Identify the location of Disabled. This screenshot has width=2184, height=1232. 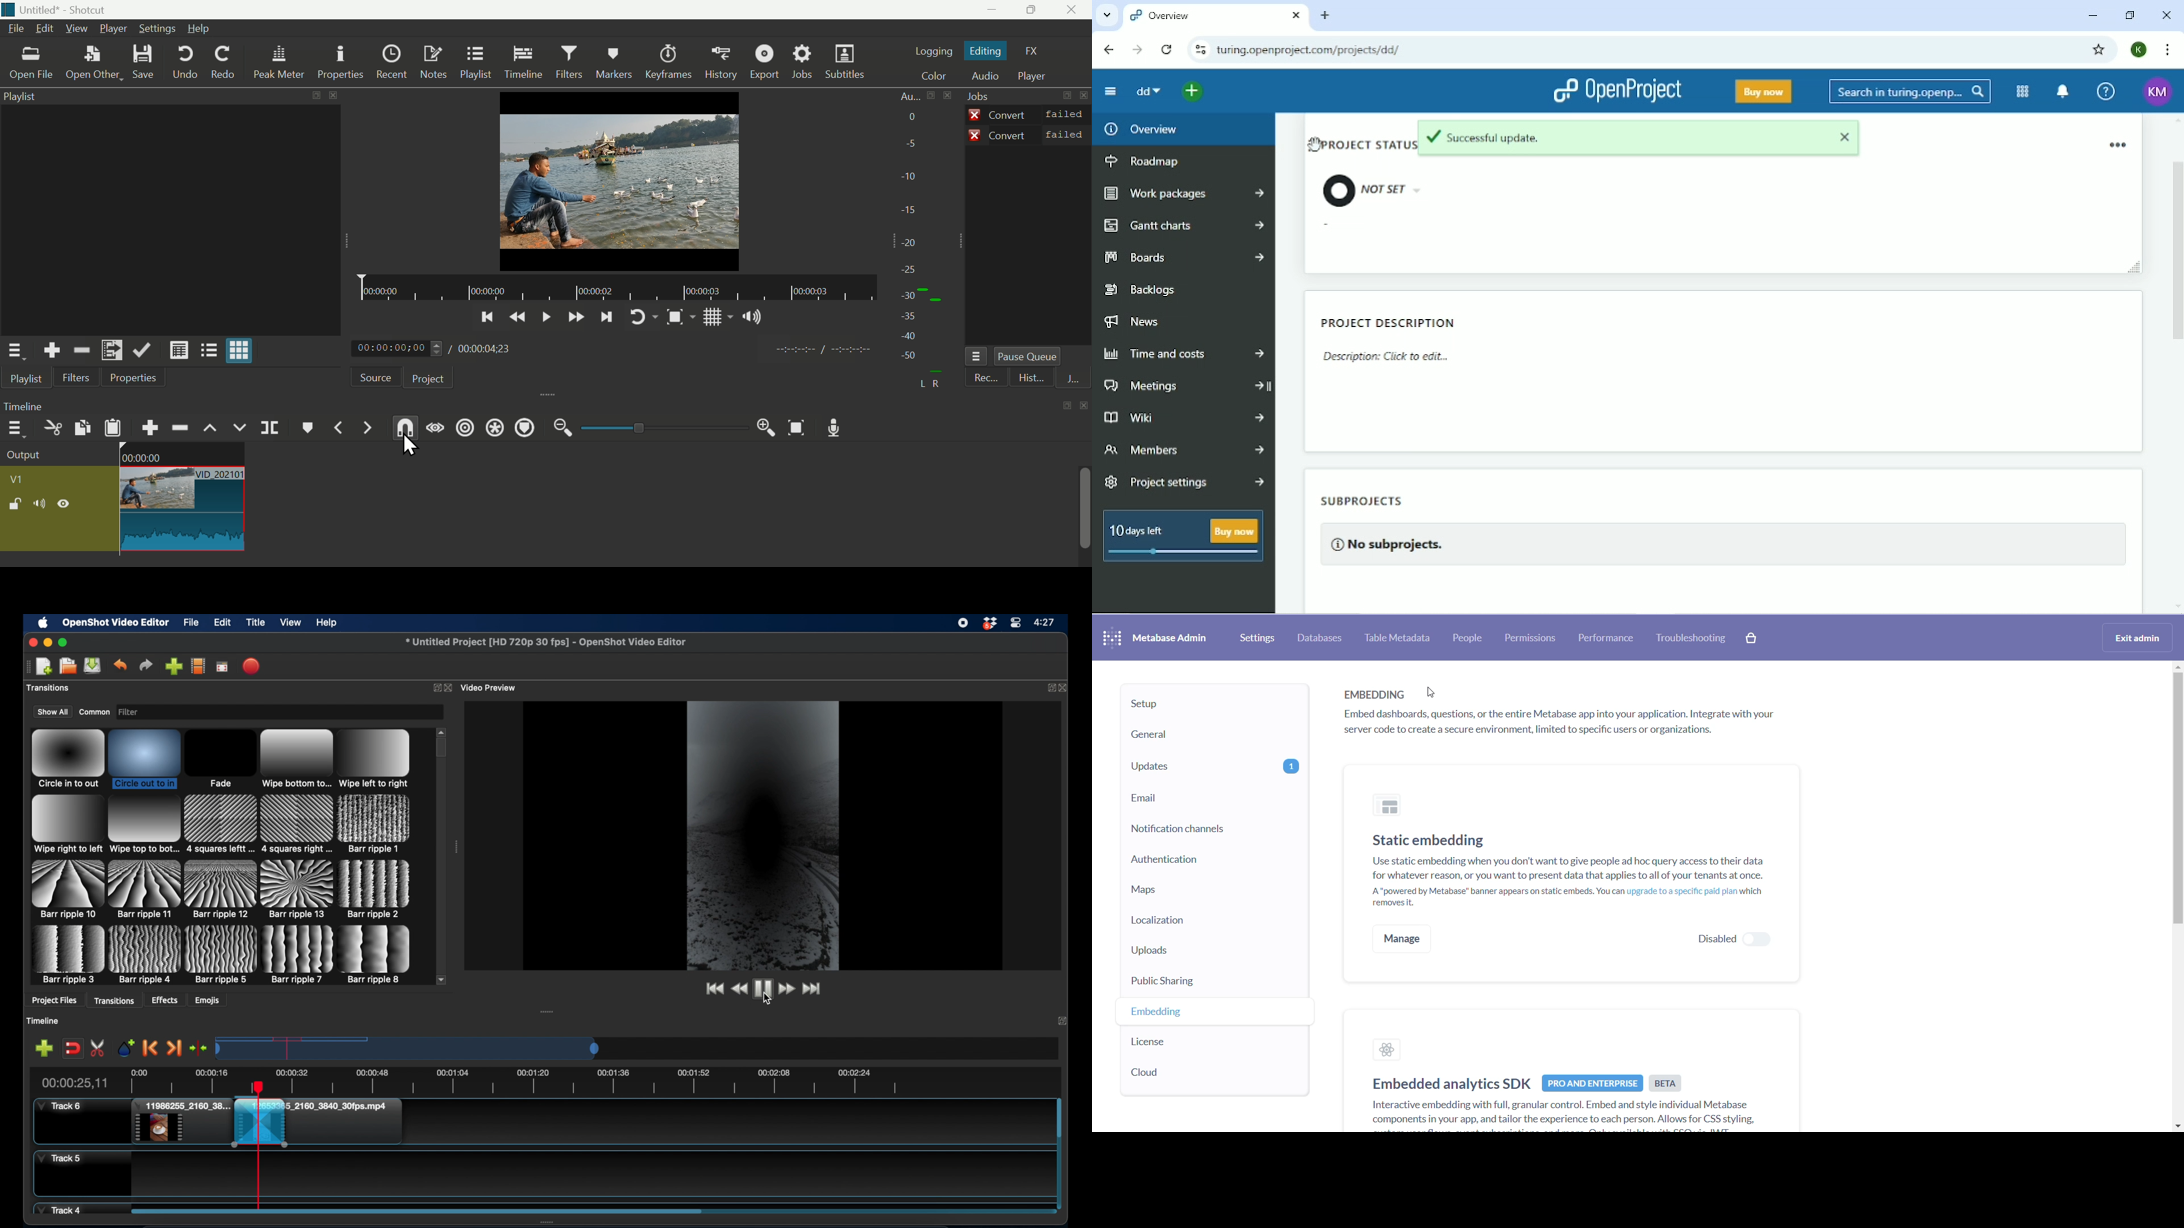
(1727, 939).